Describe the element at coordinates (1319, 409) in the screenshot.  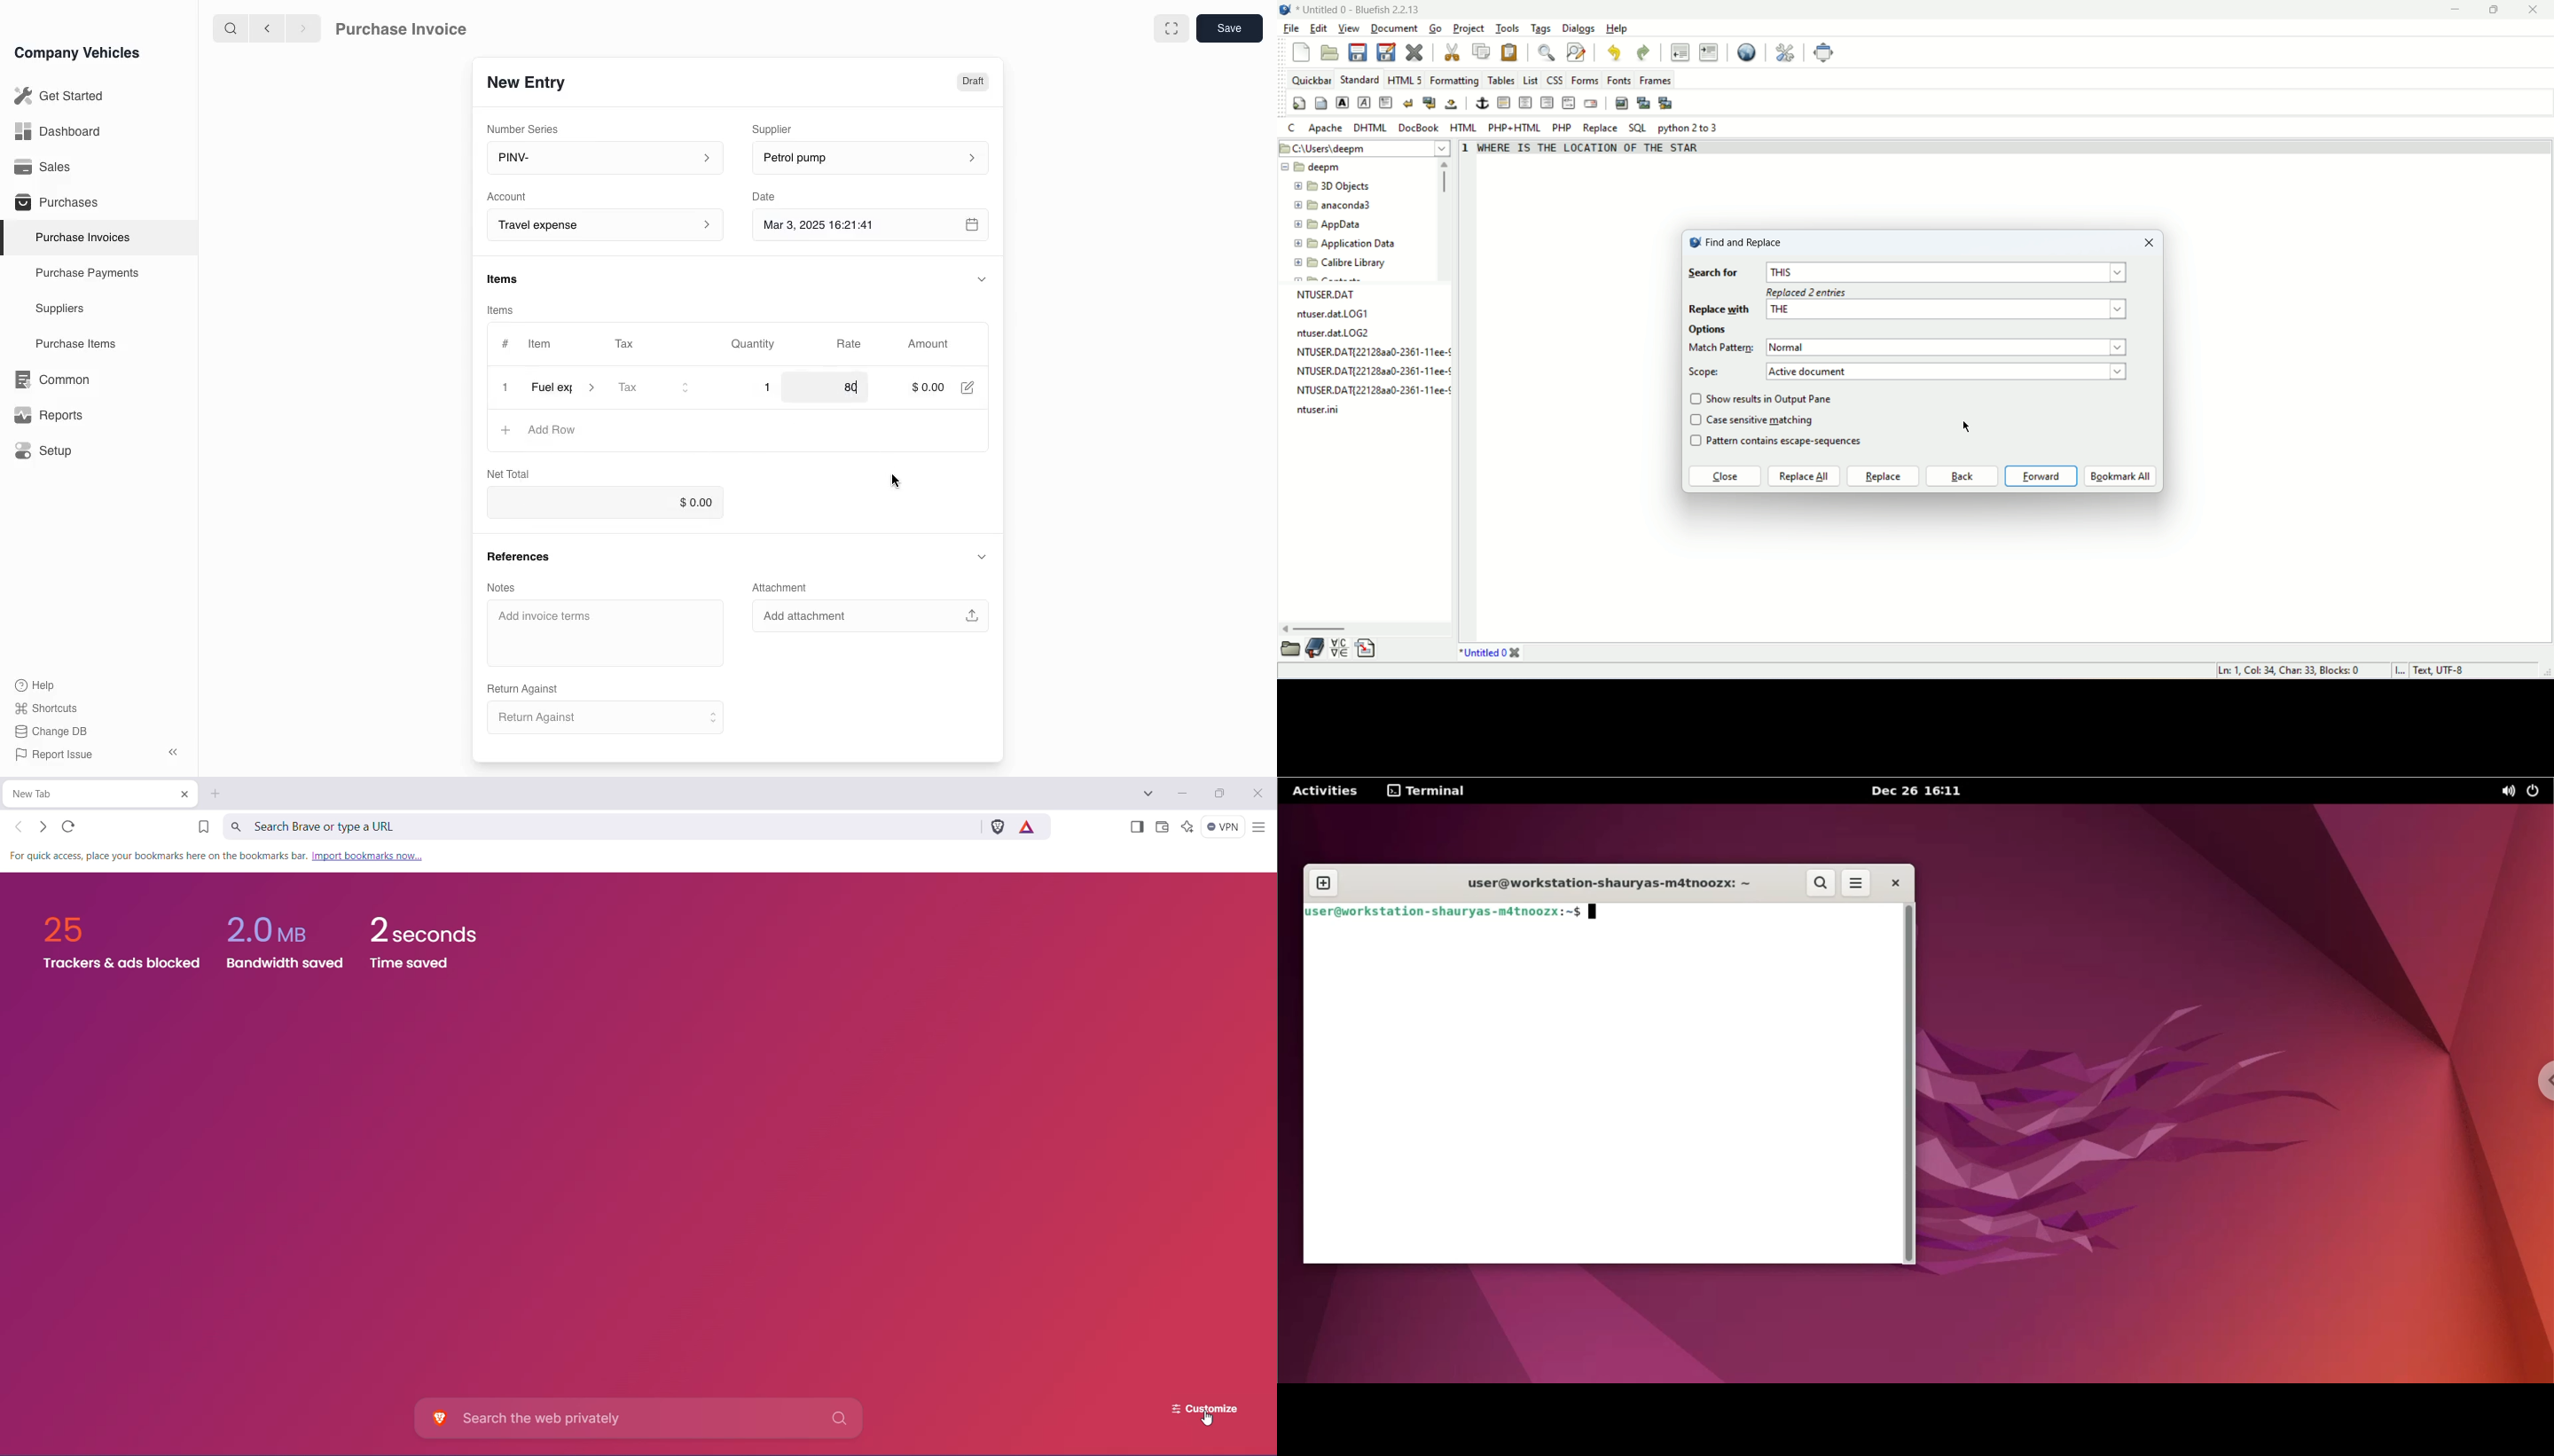
I see `file name` at that location.